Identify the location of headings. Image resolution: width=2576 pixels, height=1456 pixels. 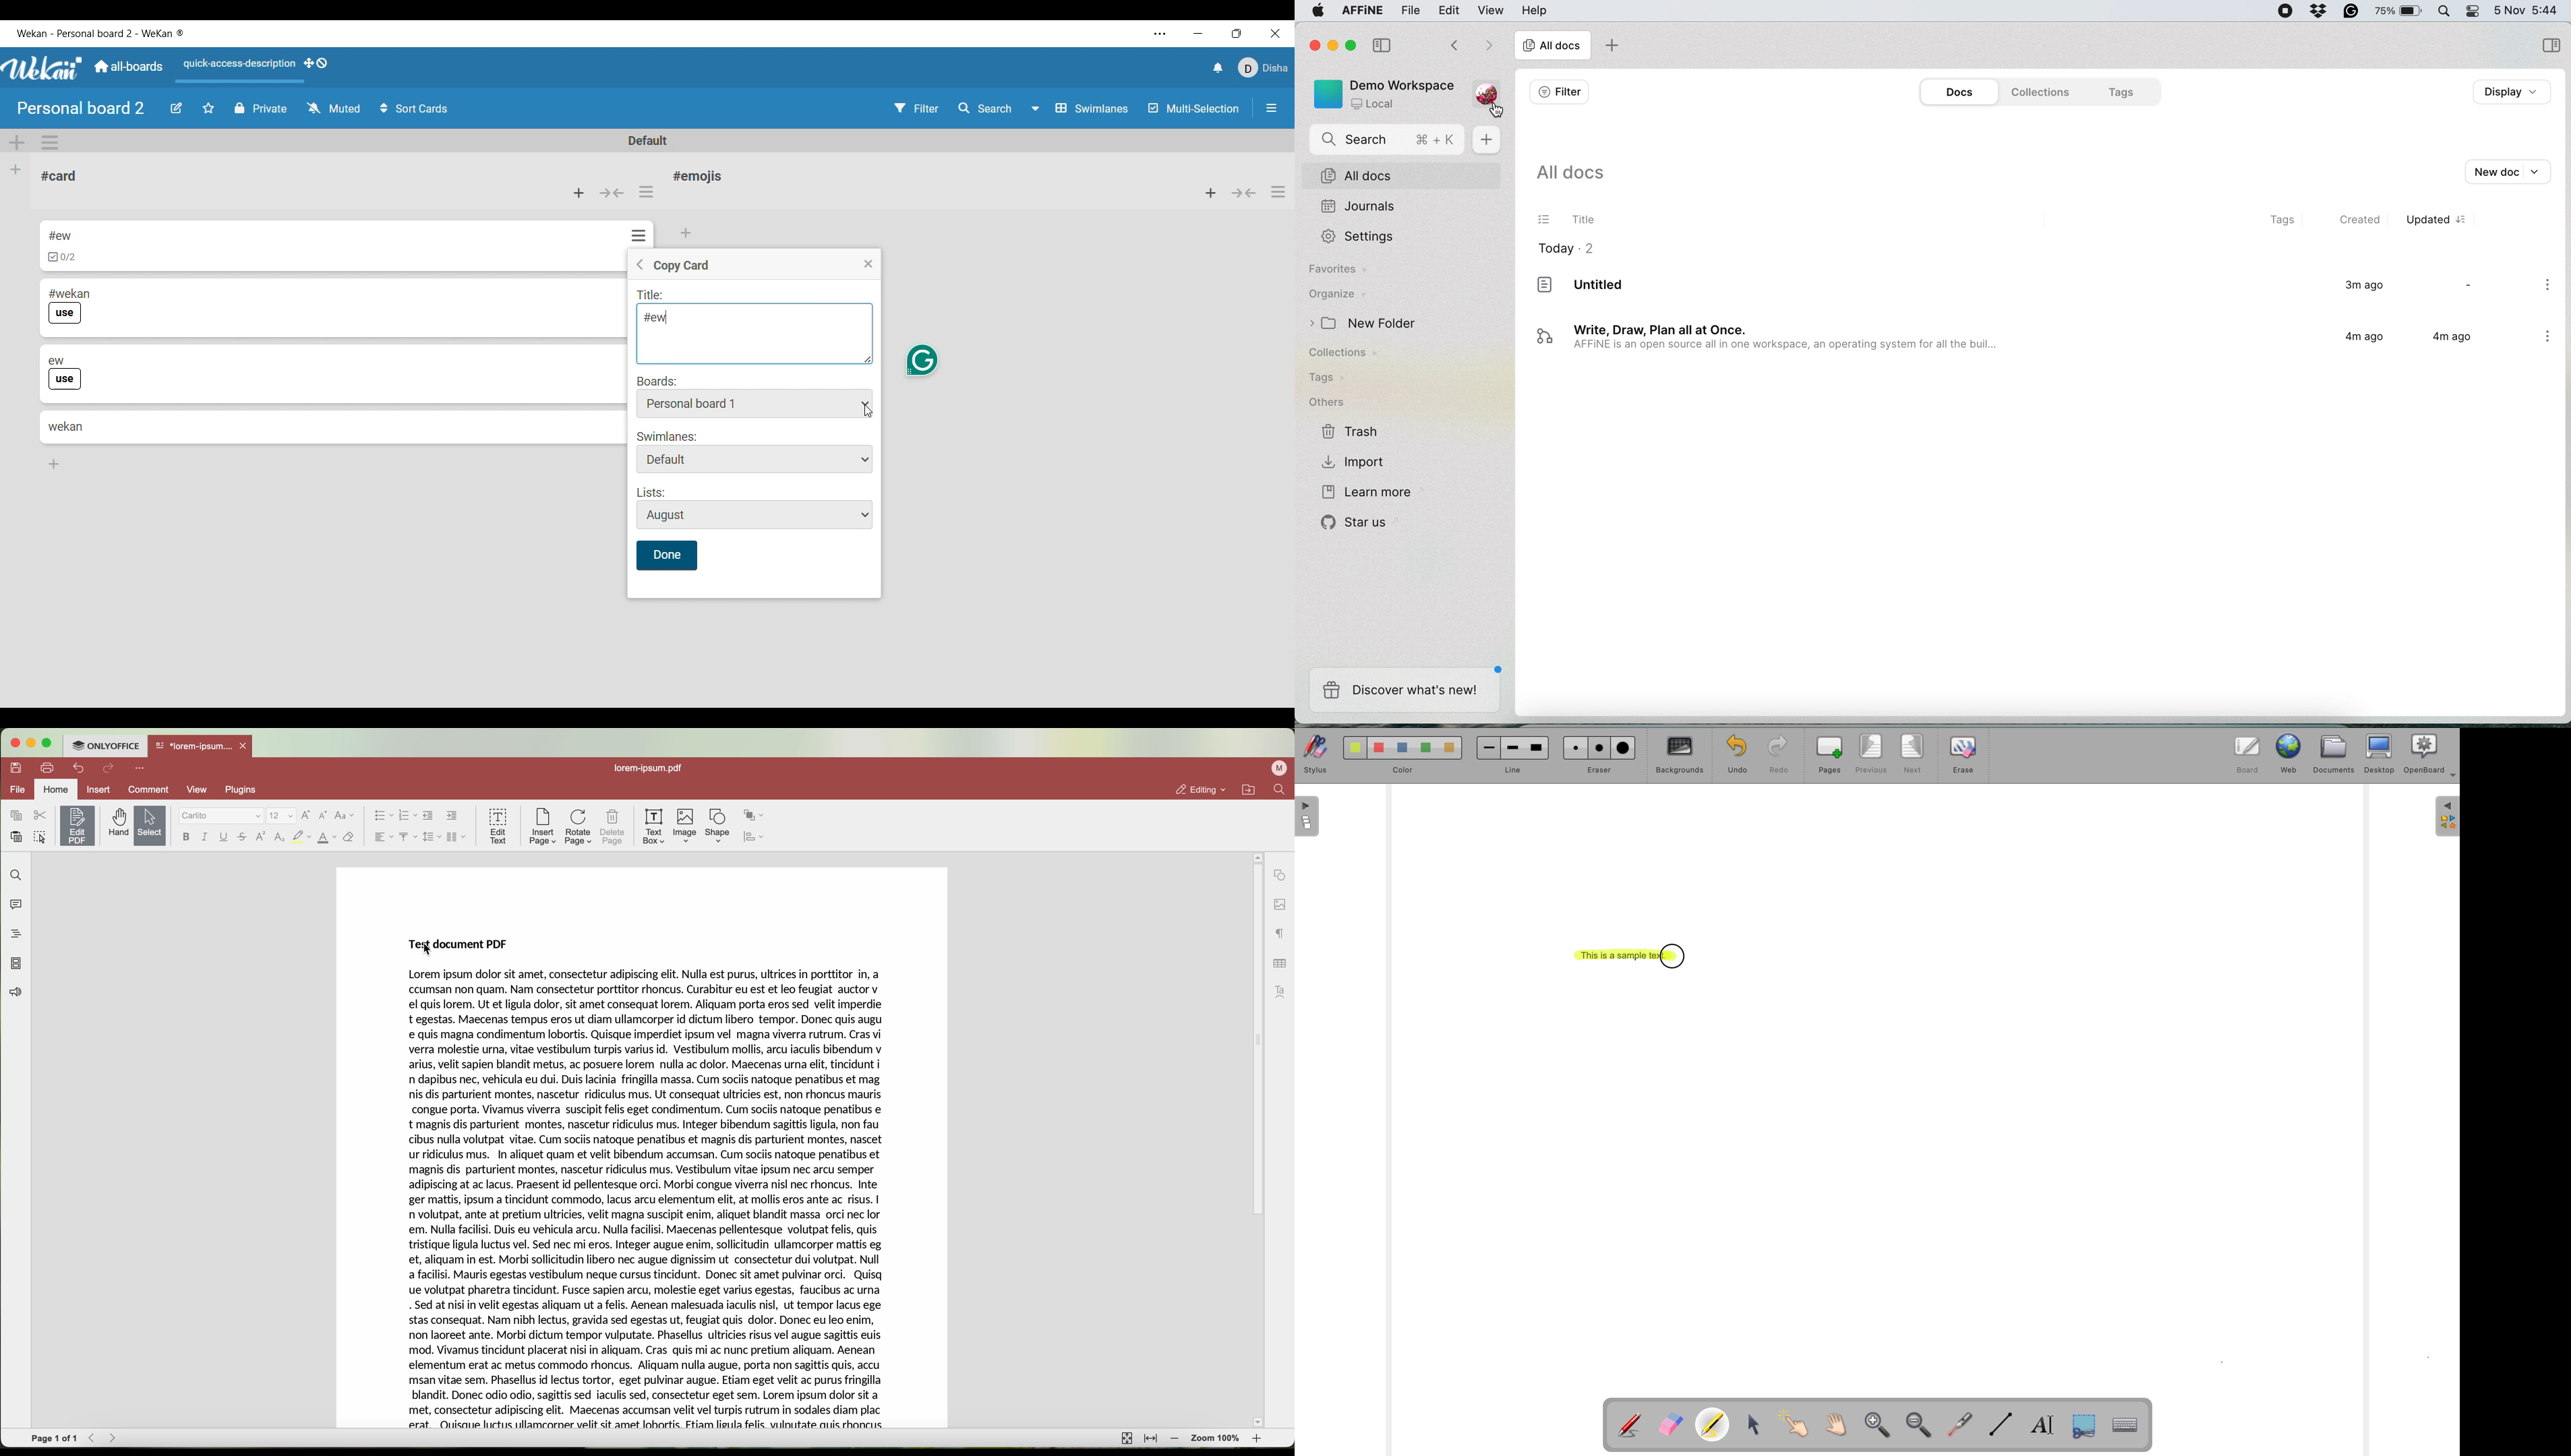
(13, 935).